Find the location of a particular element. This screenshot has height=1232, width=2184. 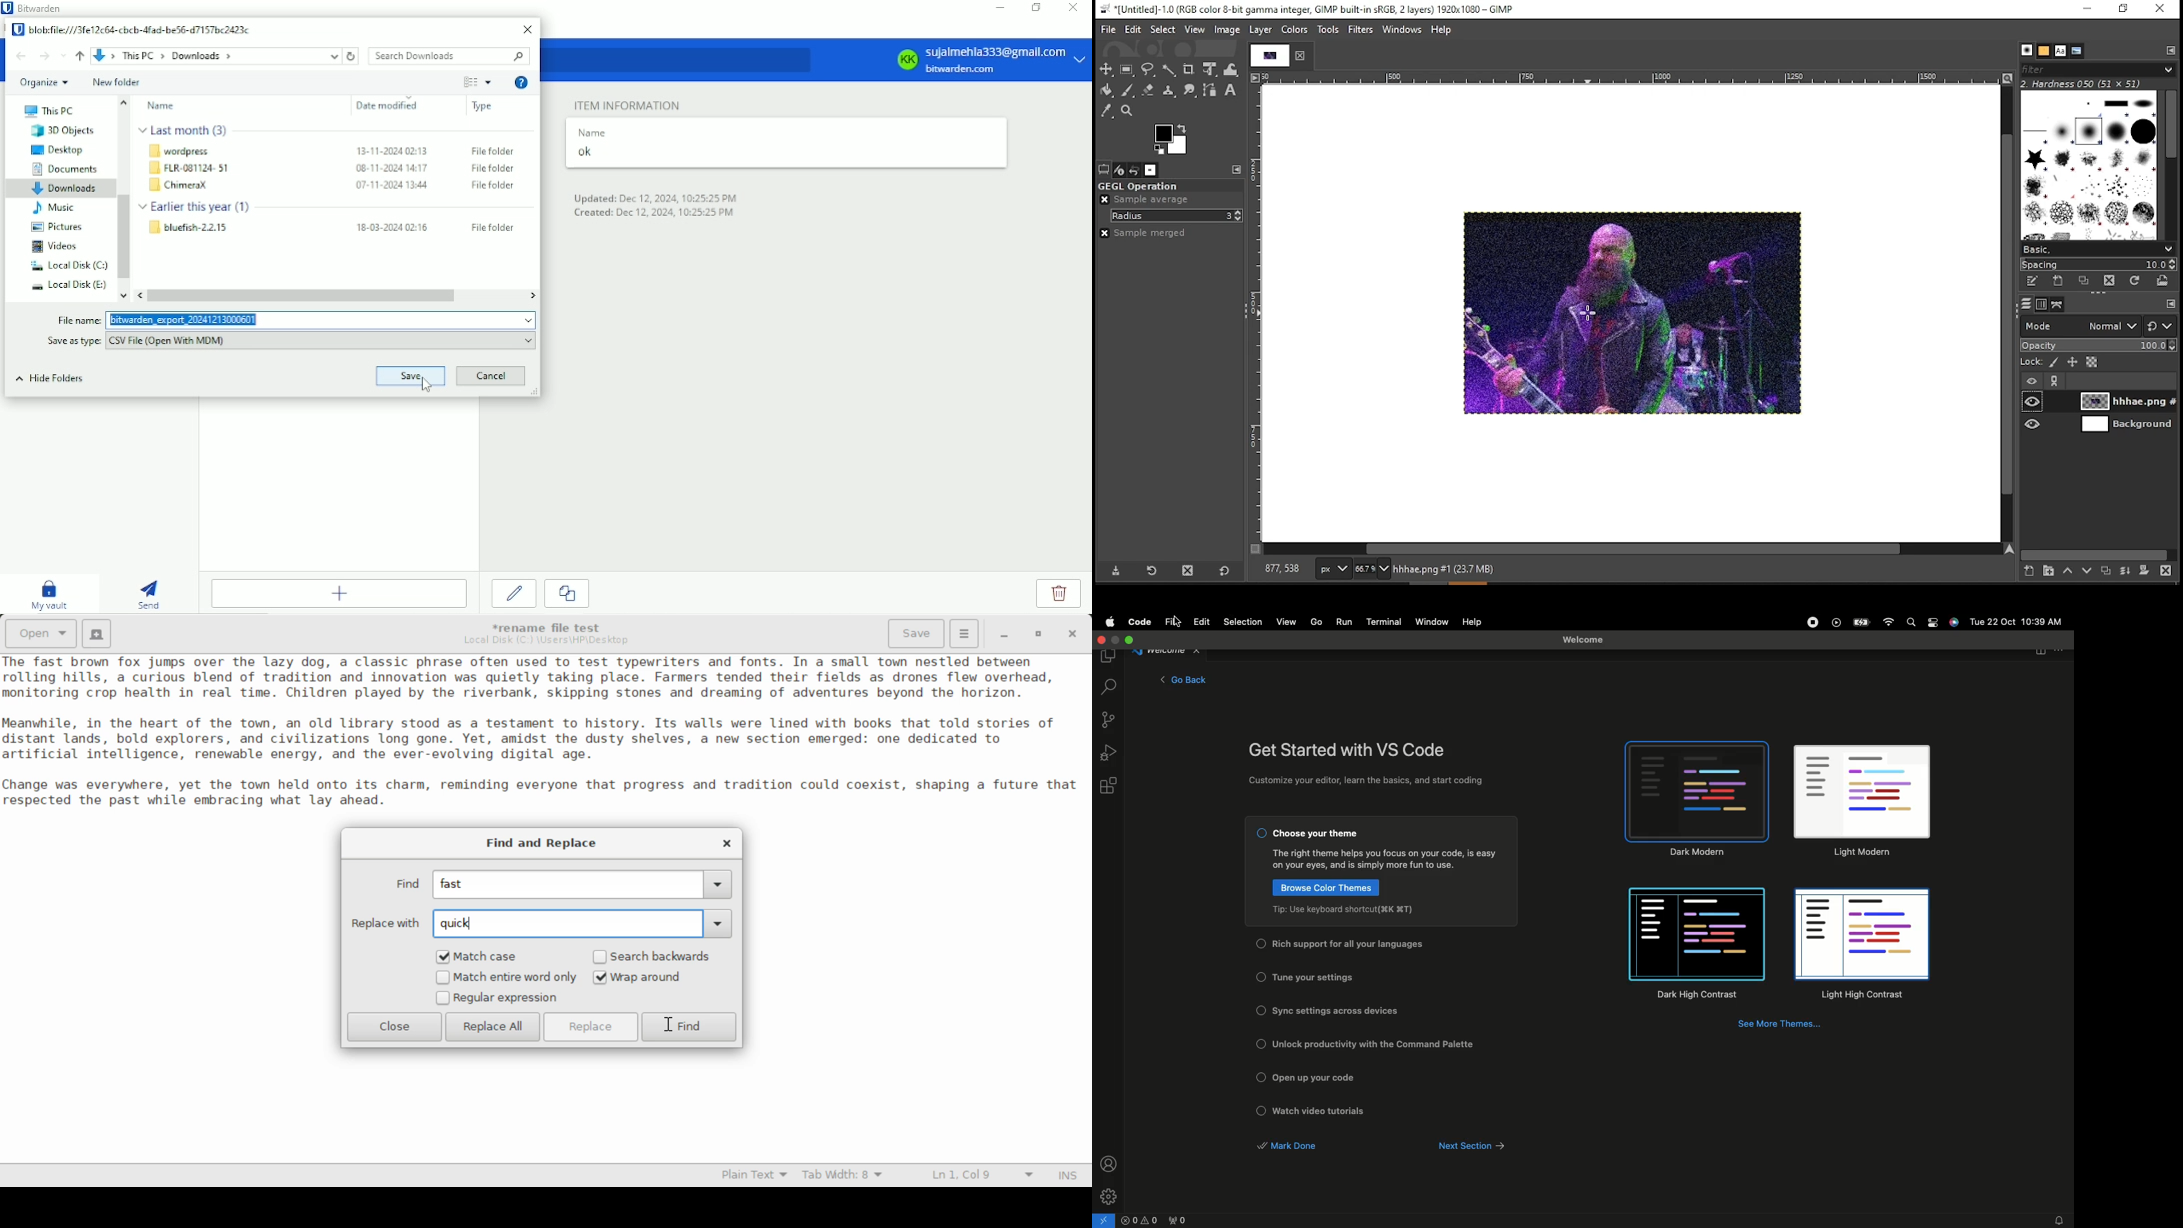

This PC is located at coordinates (48, 112).